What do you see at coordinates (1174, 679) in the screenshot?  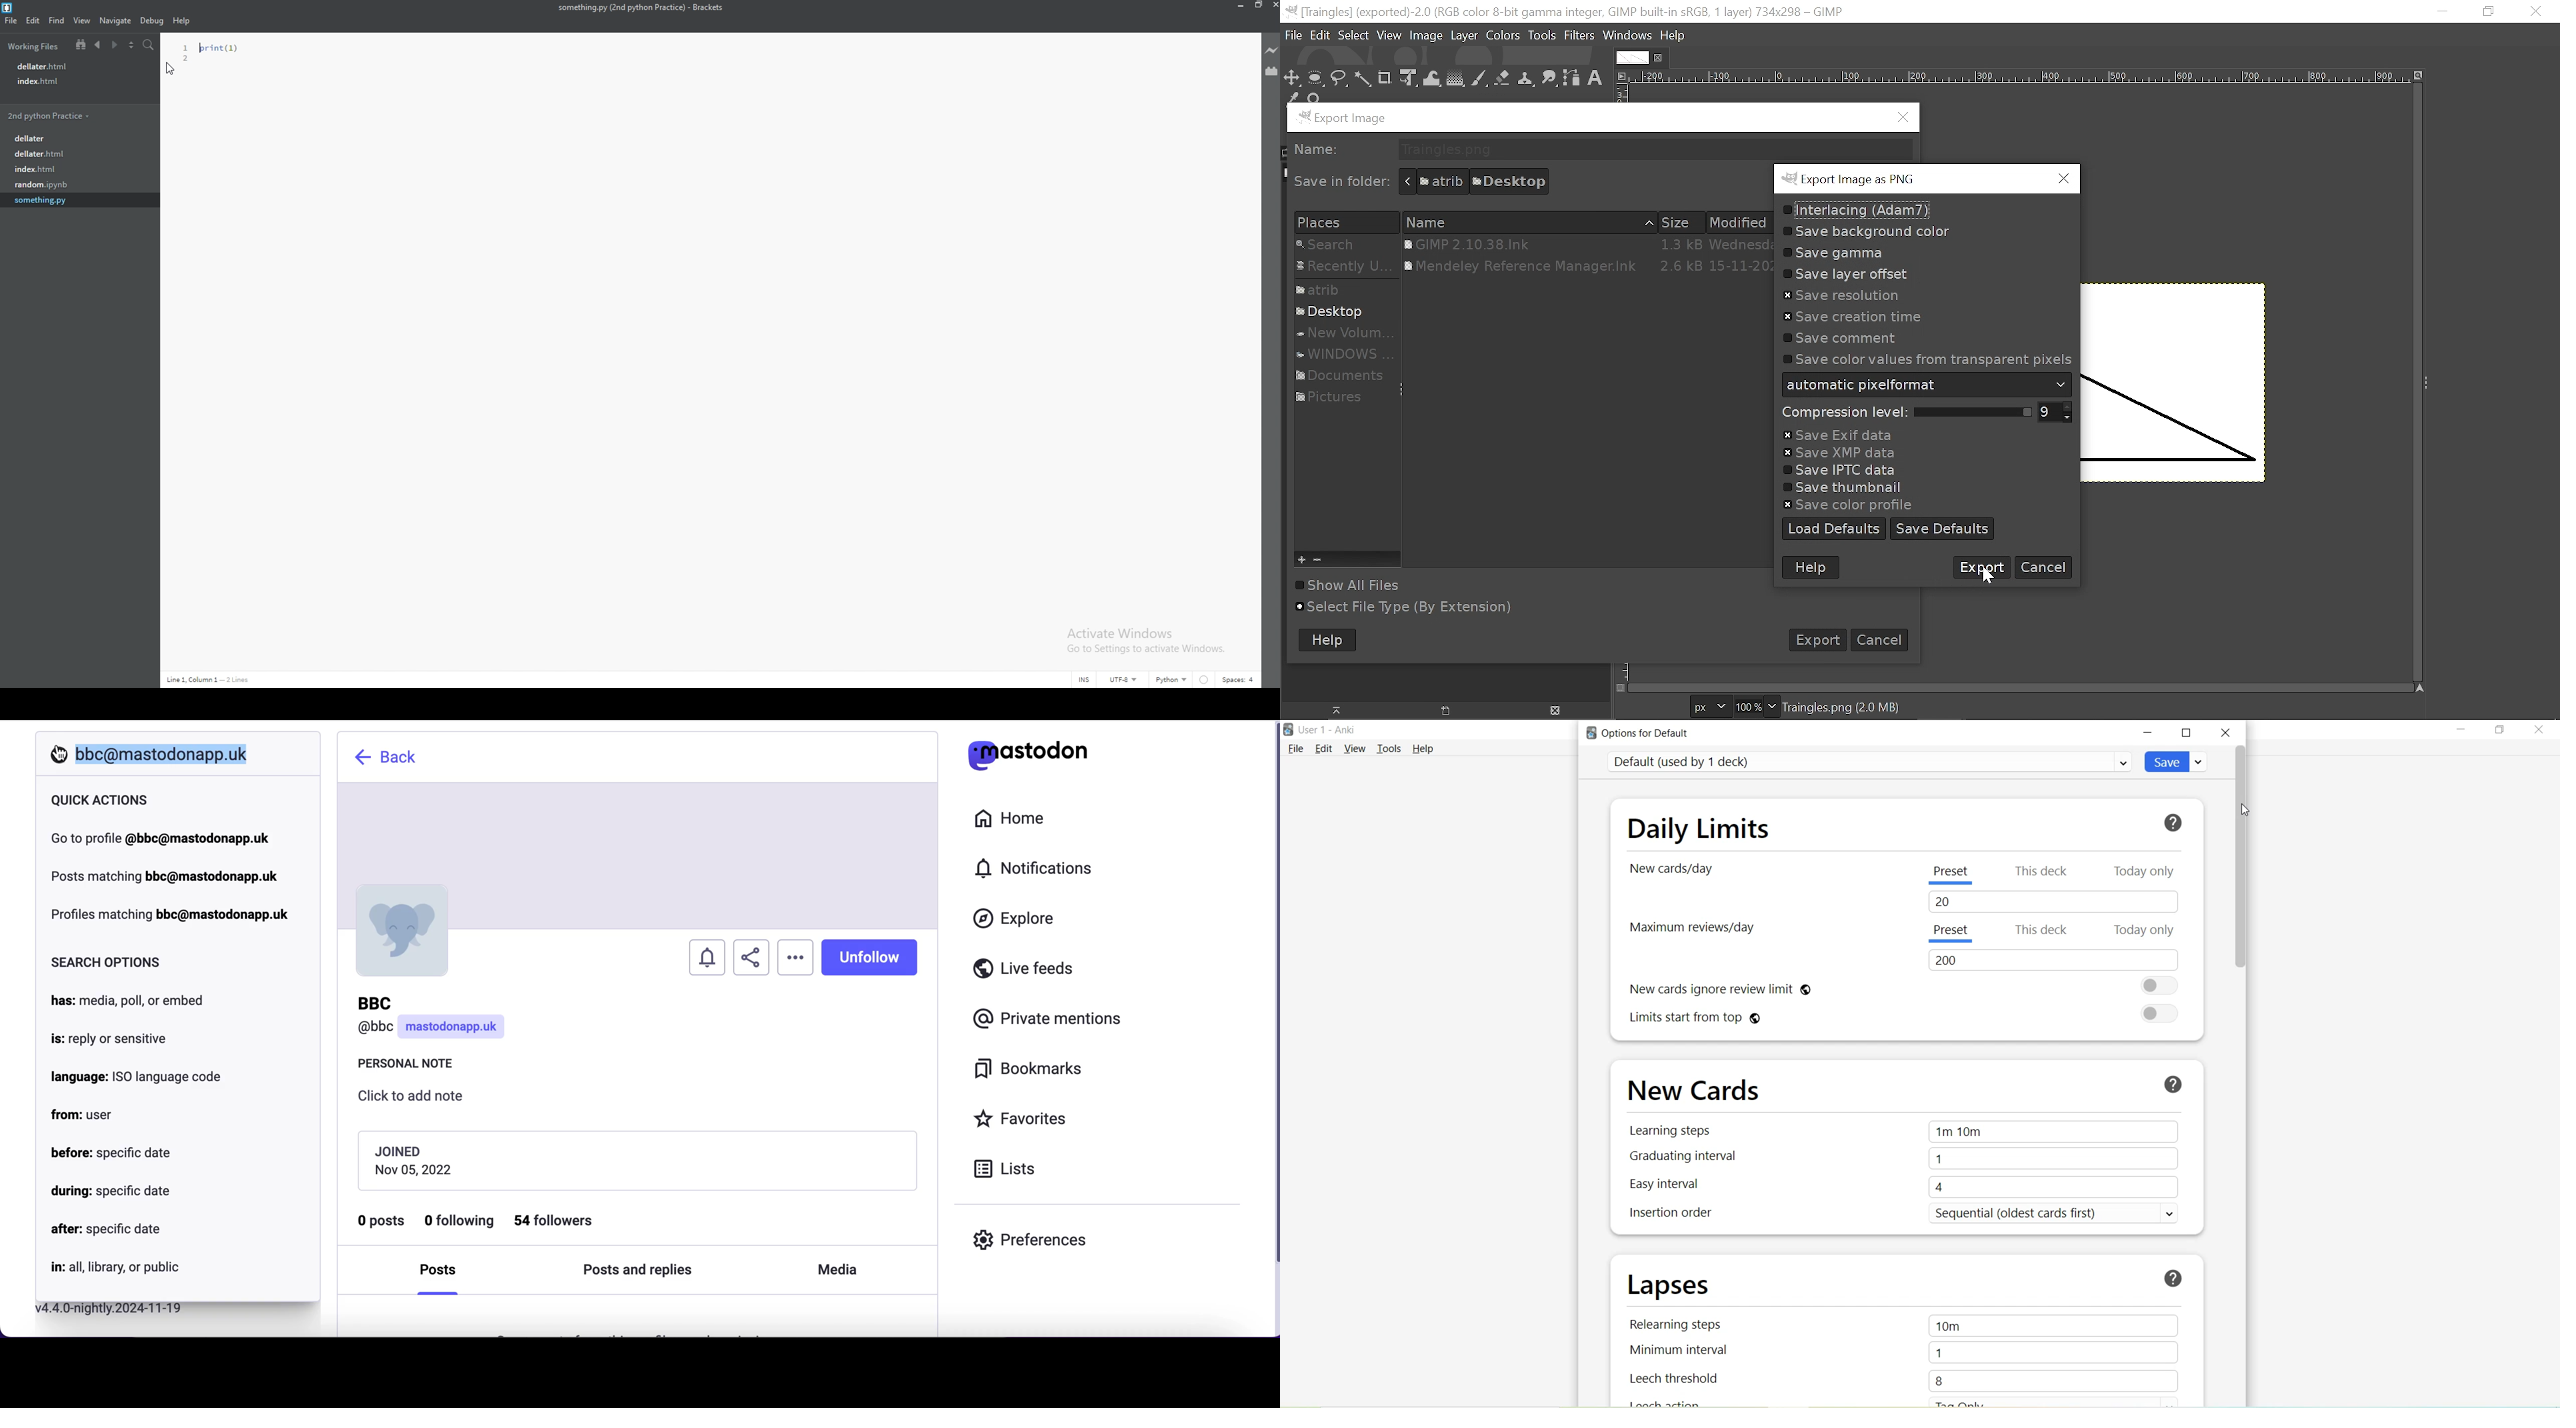 I see `language` at bounding box center [1174, 679].